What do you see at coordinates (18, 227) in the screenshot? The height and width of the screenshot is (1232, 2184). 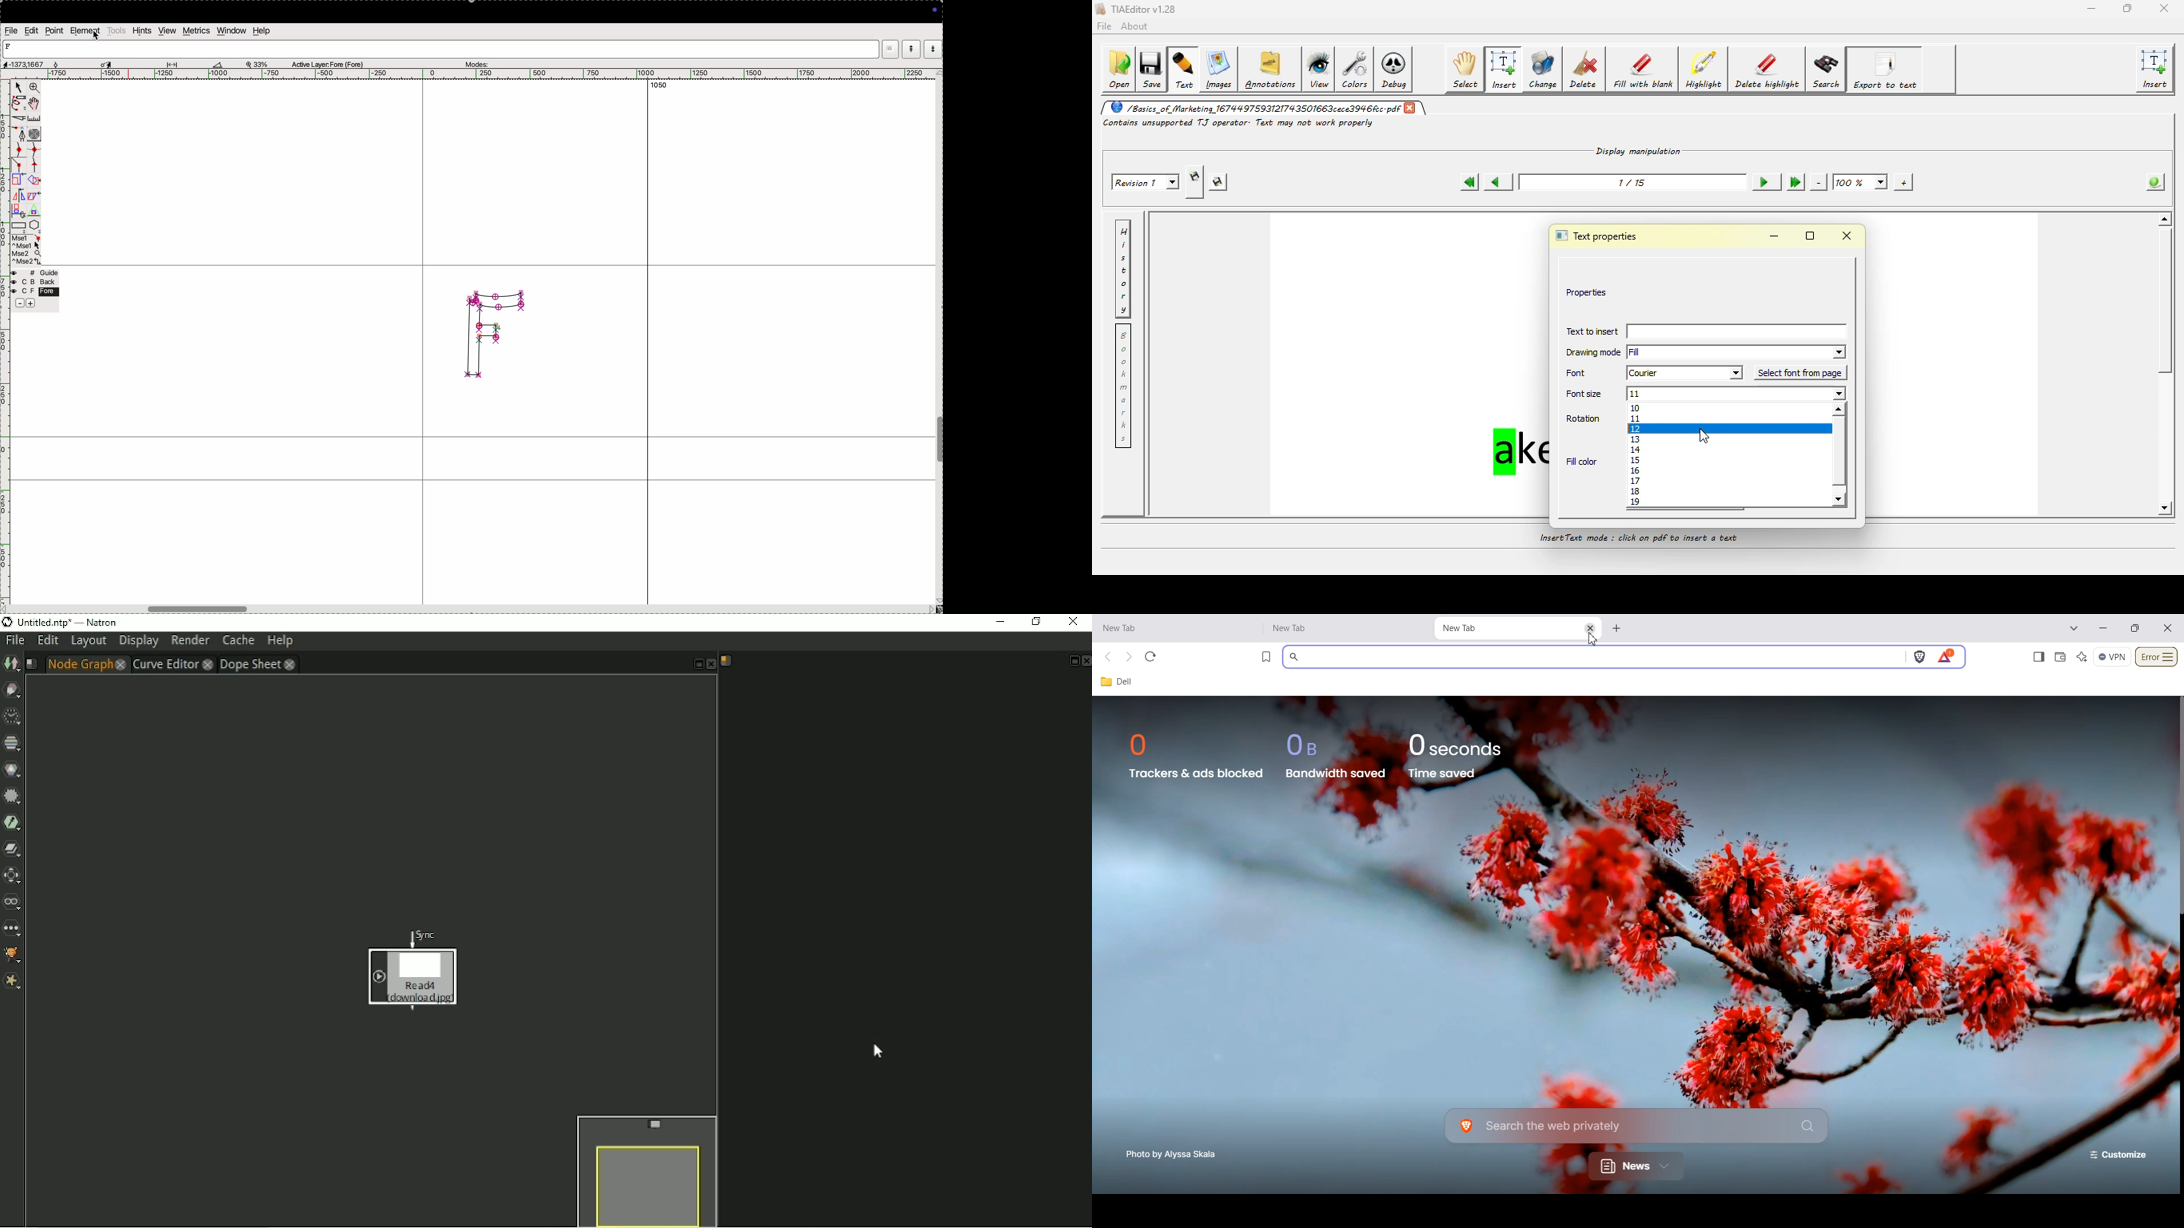 I see `rectangle` at bounding box center [18, 227].